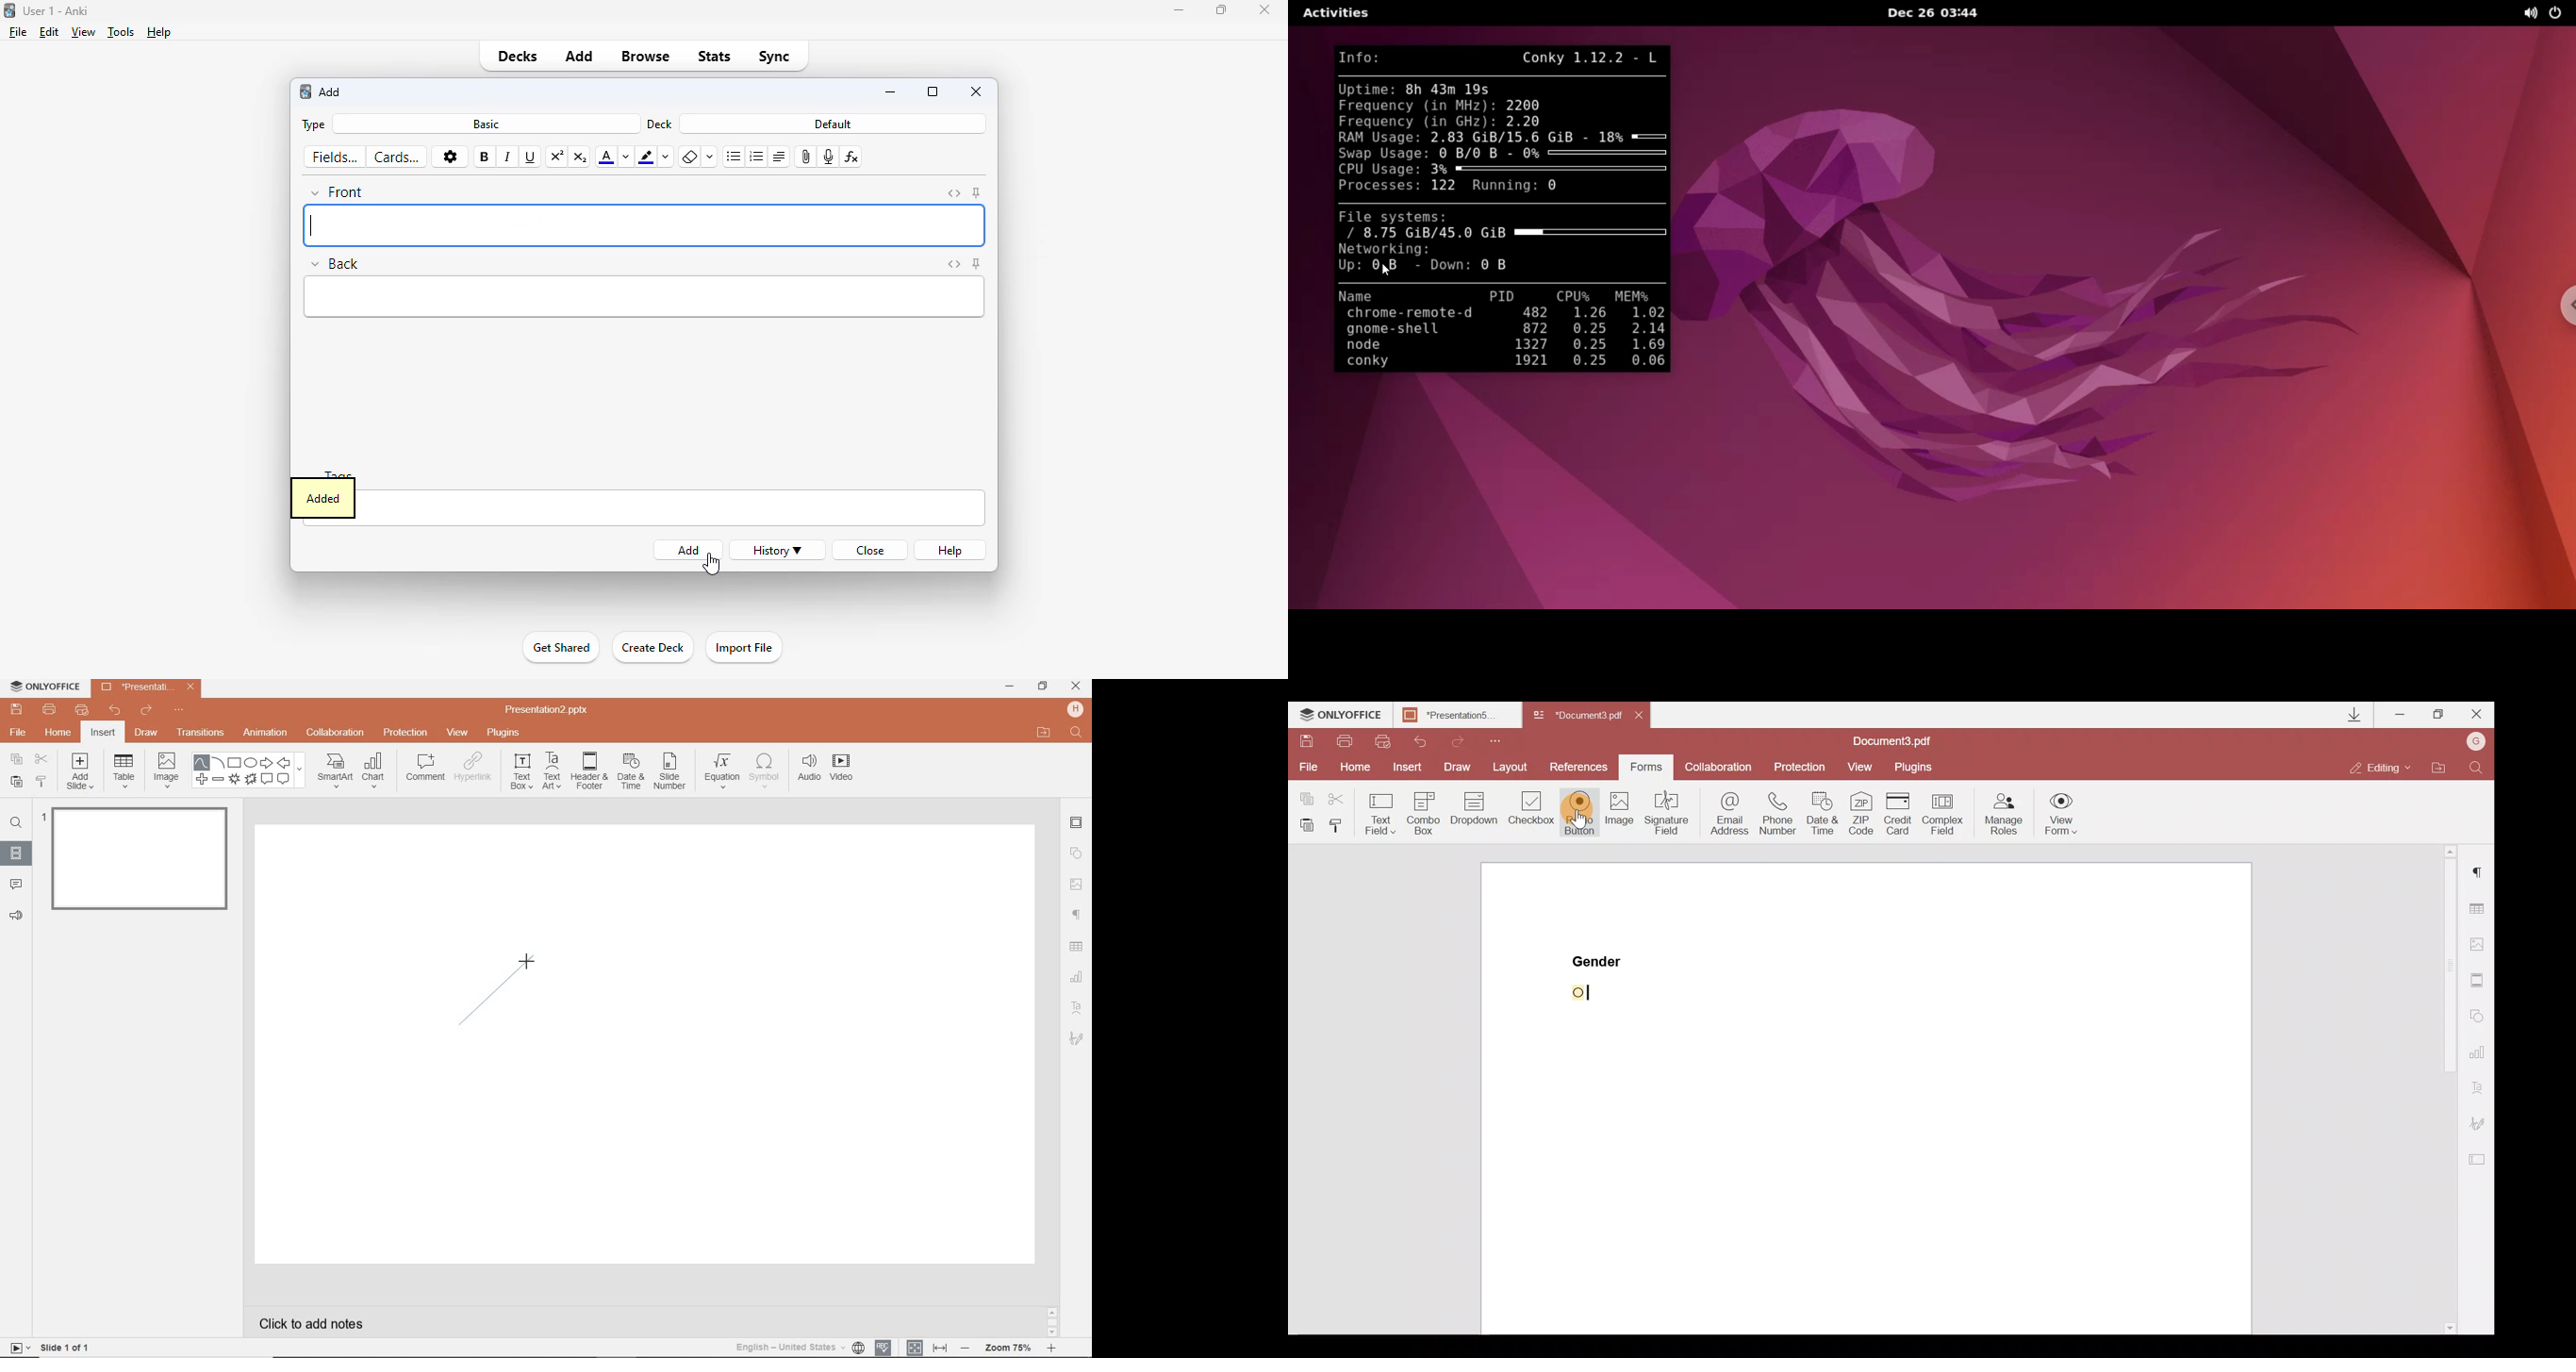  What do you see at coordinates (646, 157) in the screenshot?
I see `text highlight color` at bounding box center [646, 157].